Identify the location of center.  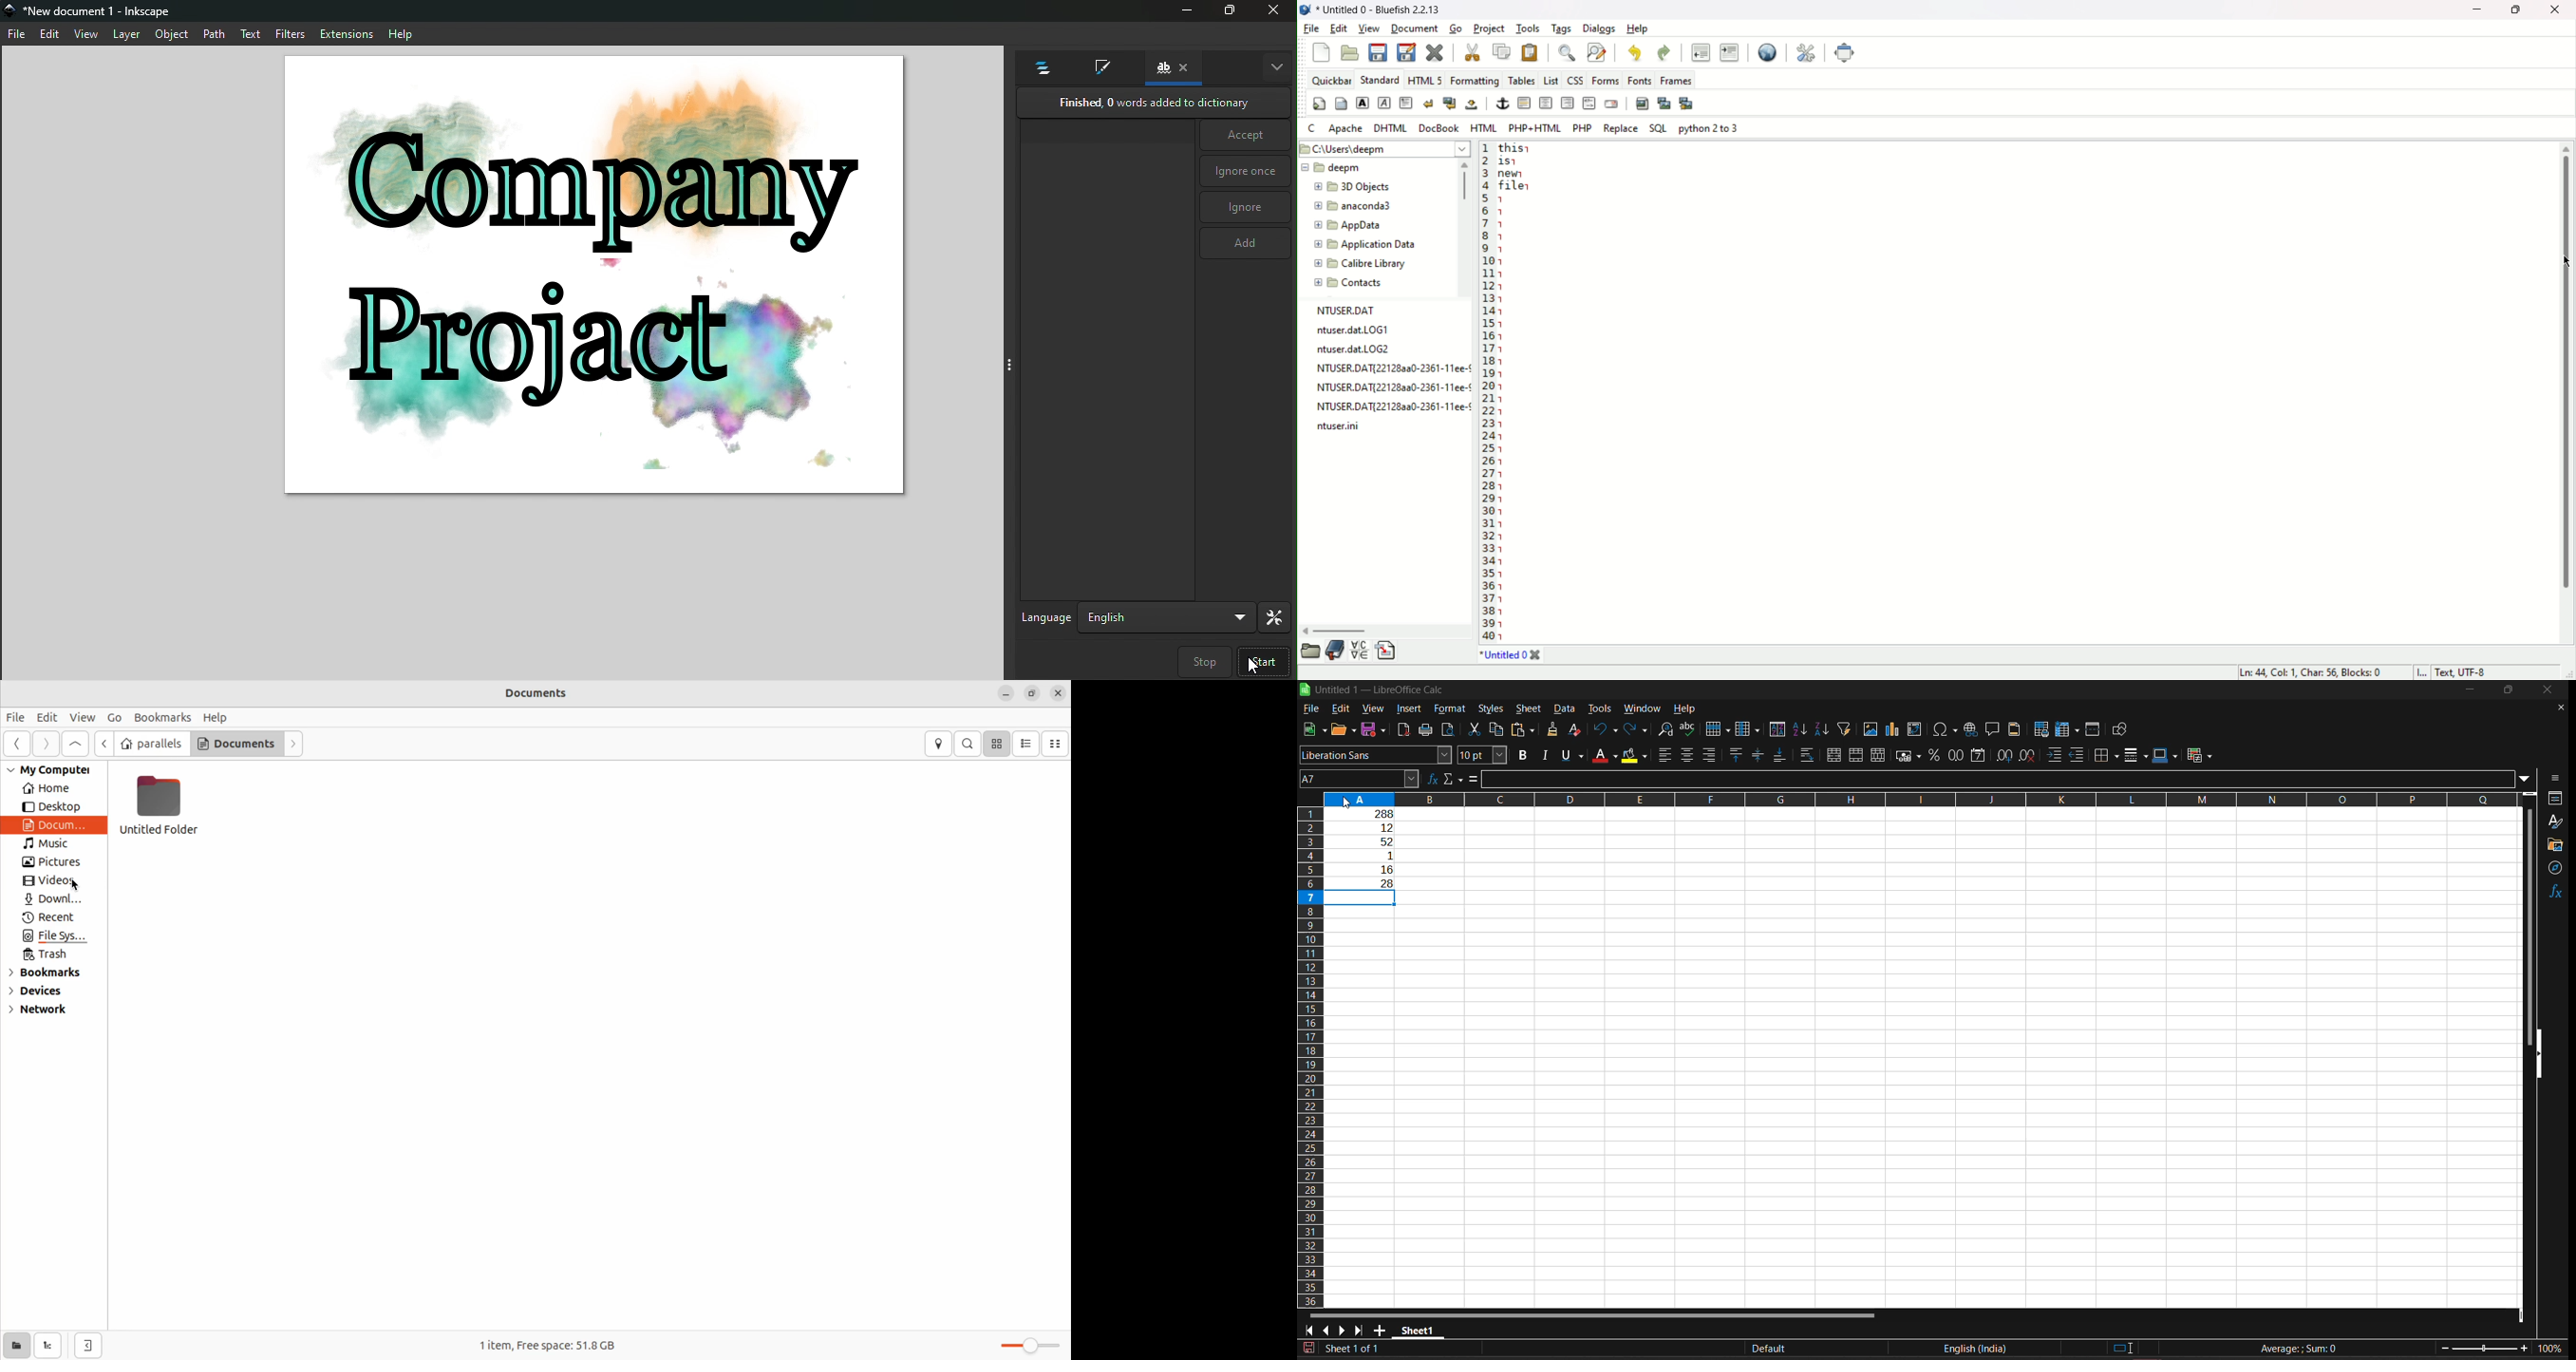
(1547, 103).